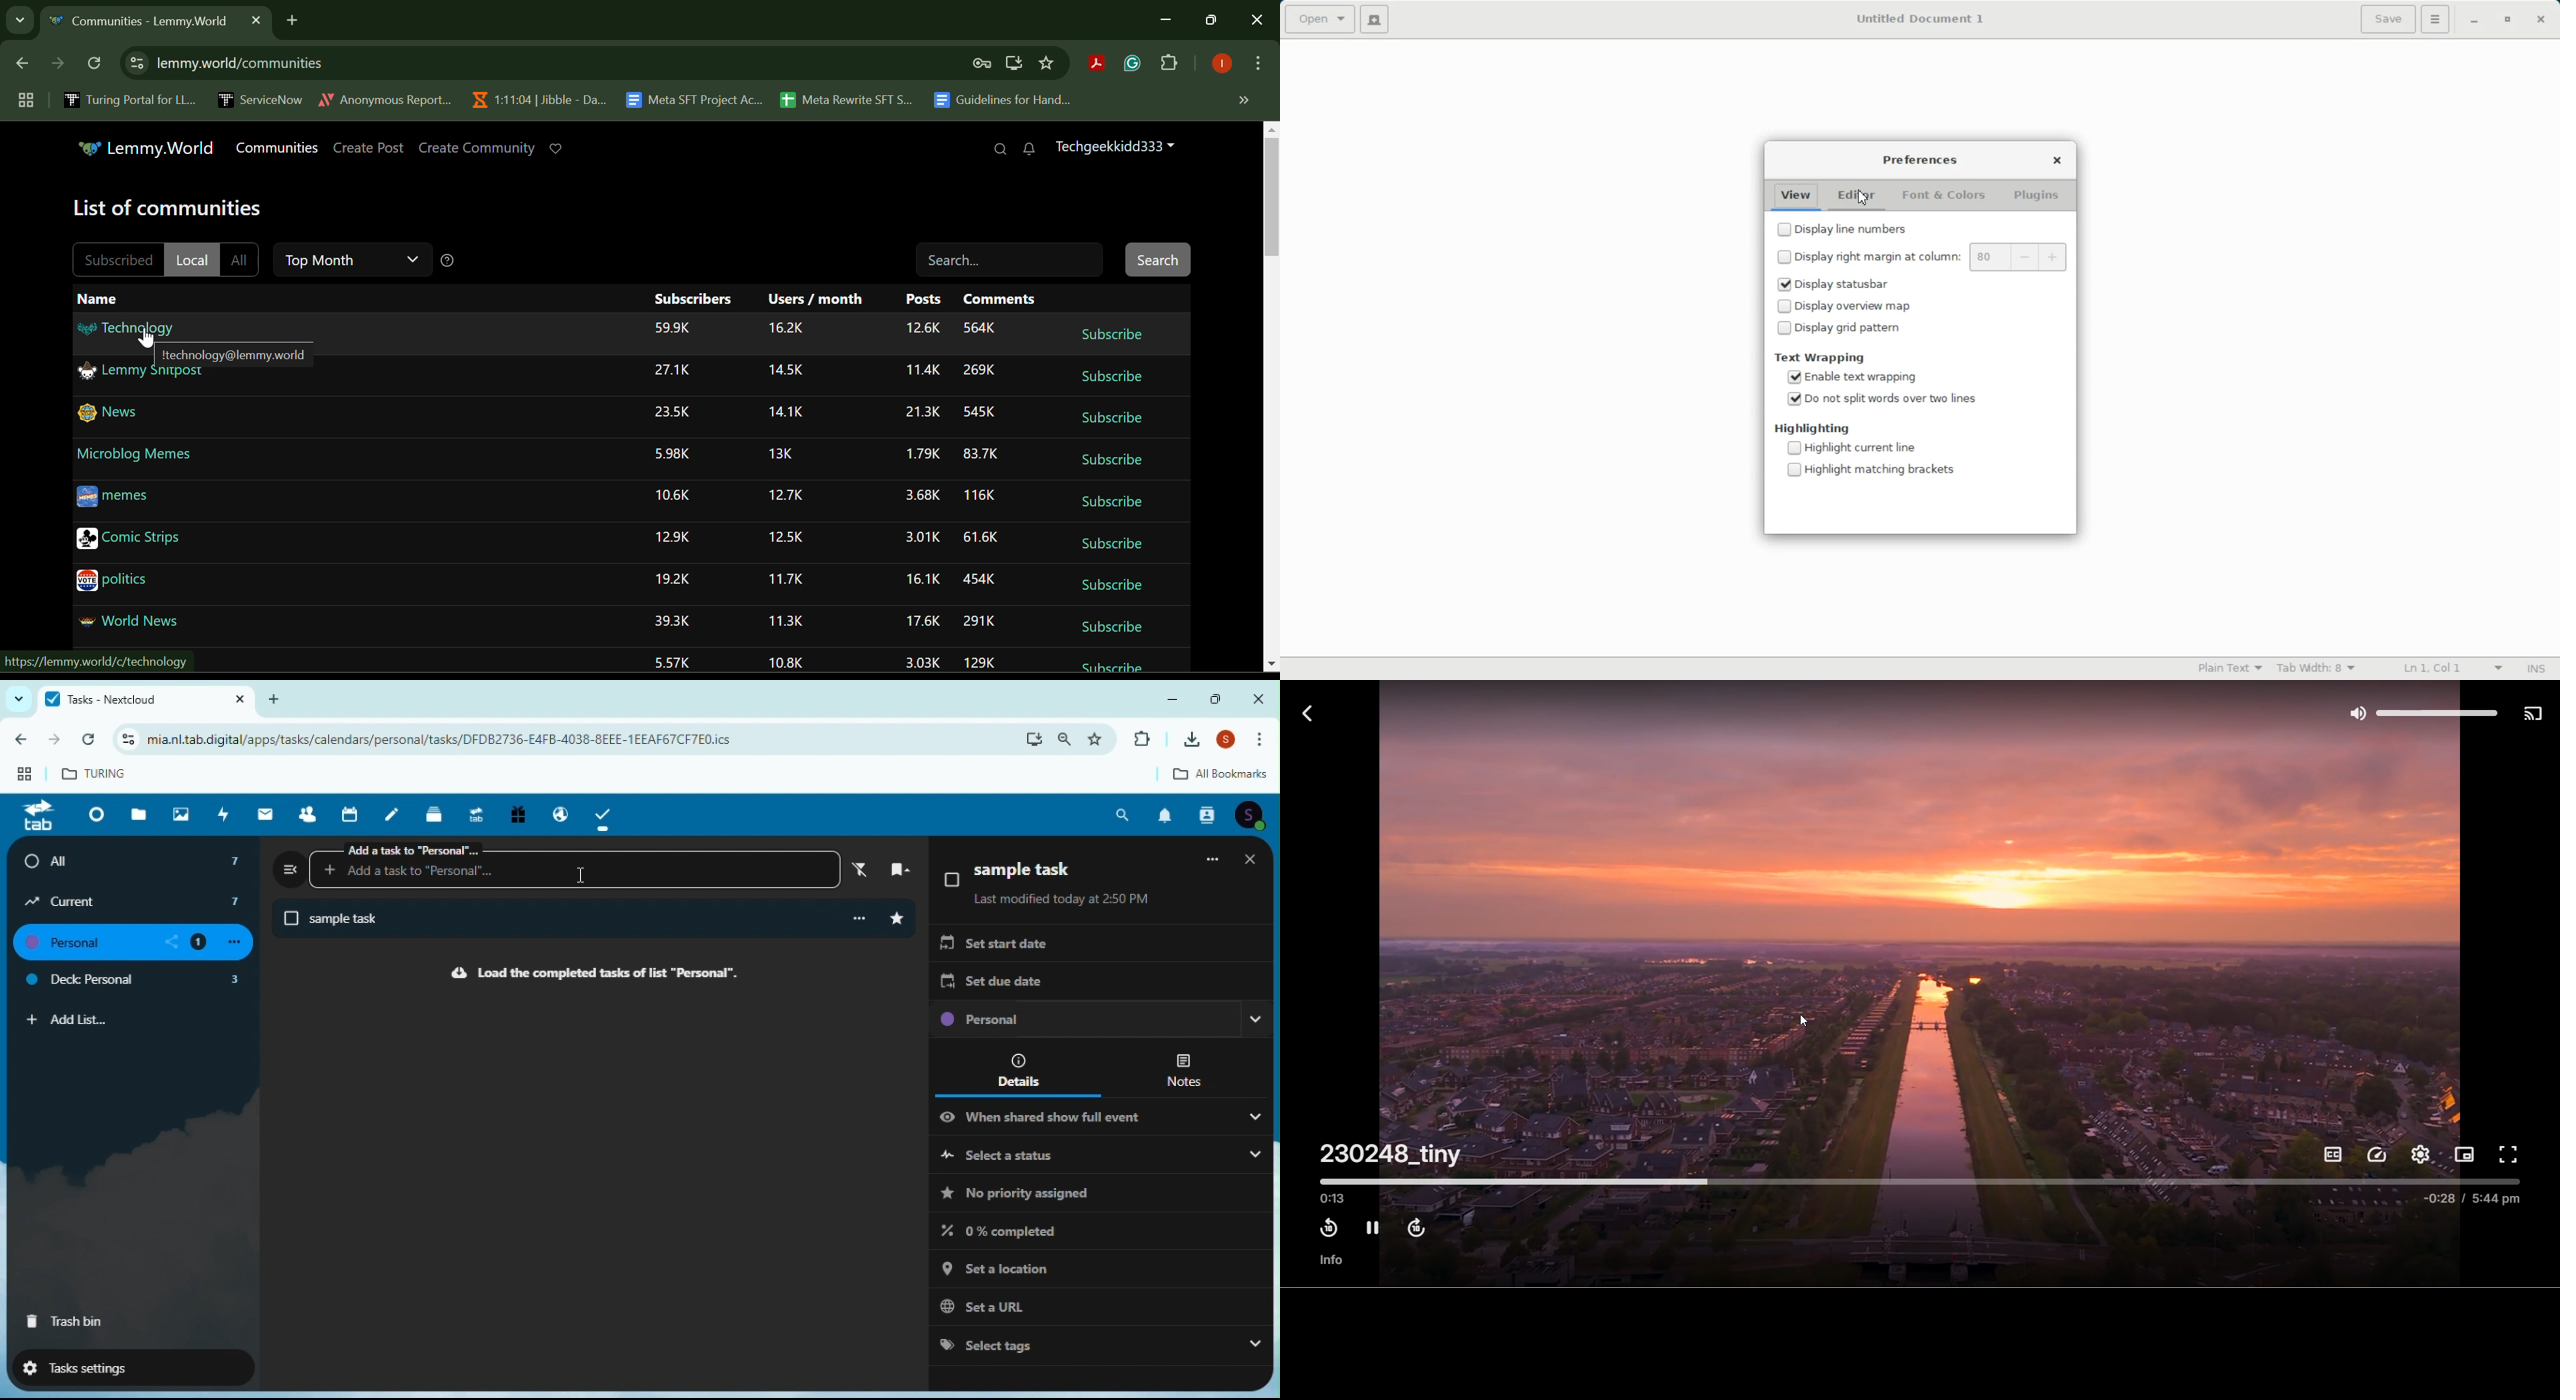 Image resolution: width=2576 pixels, height=1400 pixels. Describe the element at coordinates (605, 814) in the screenshot. I see `Task` at that location.